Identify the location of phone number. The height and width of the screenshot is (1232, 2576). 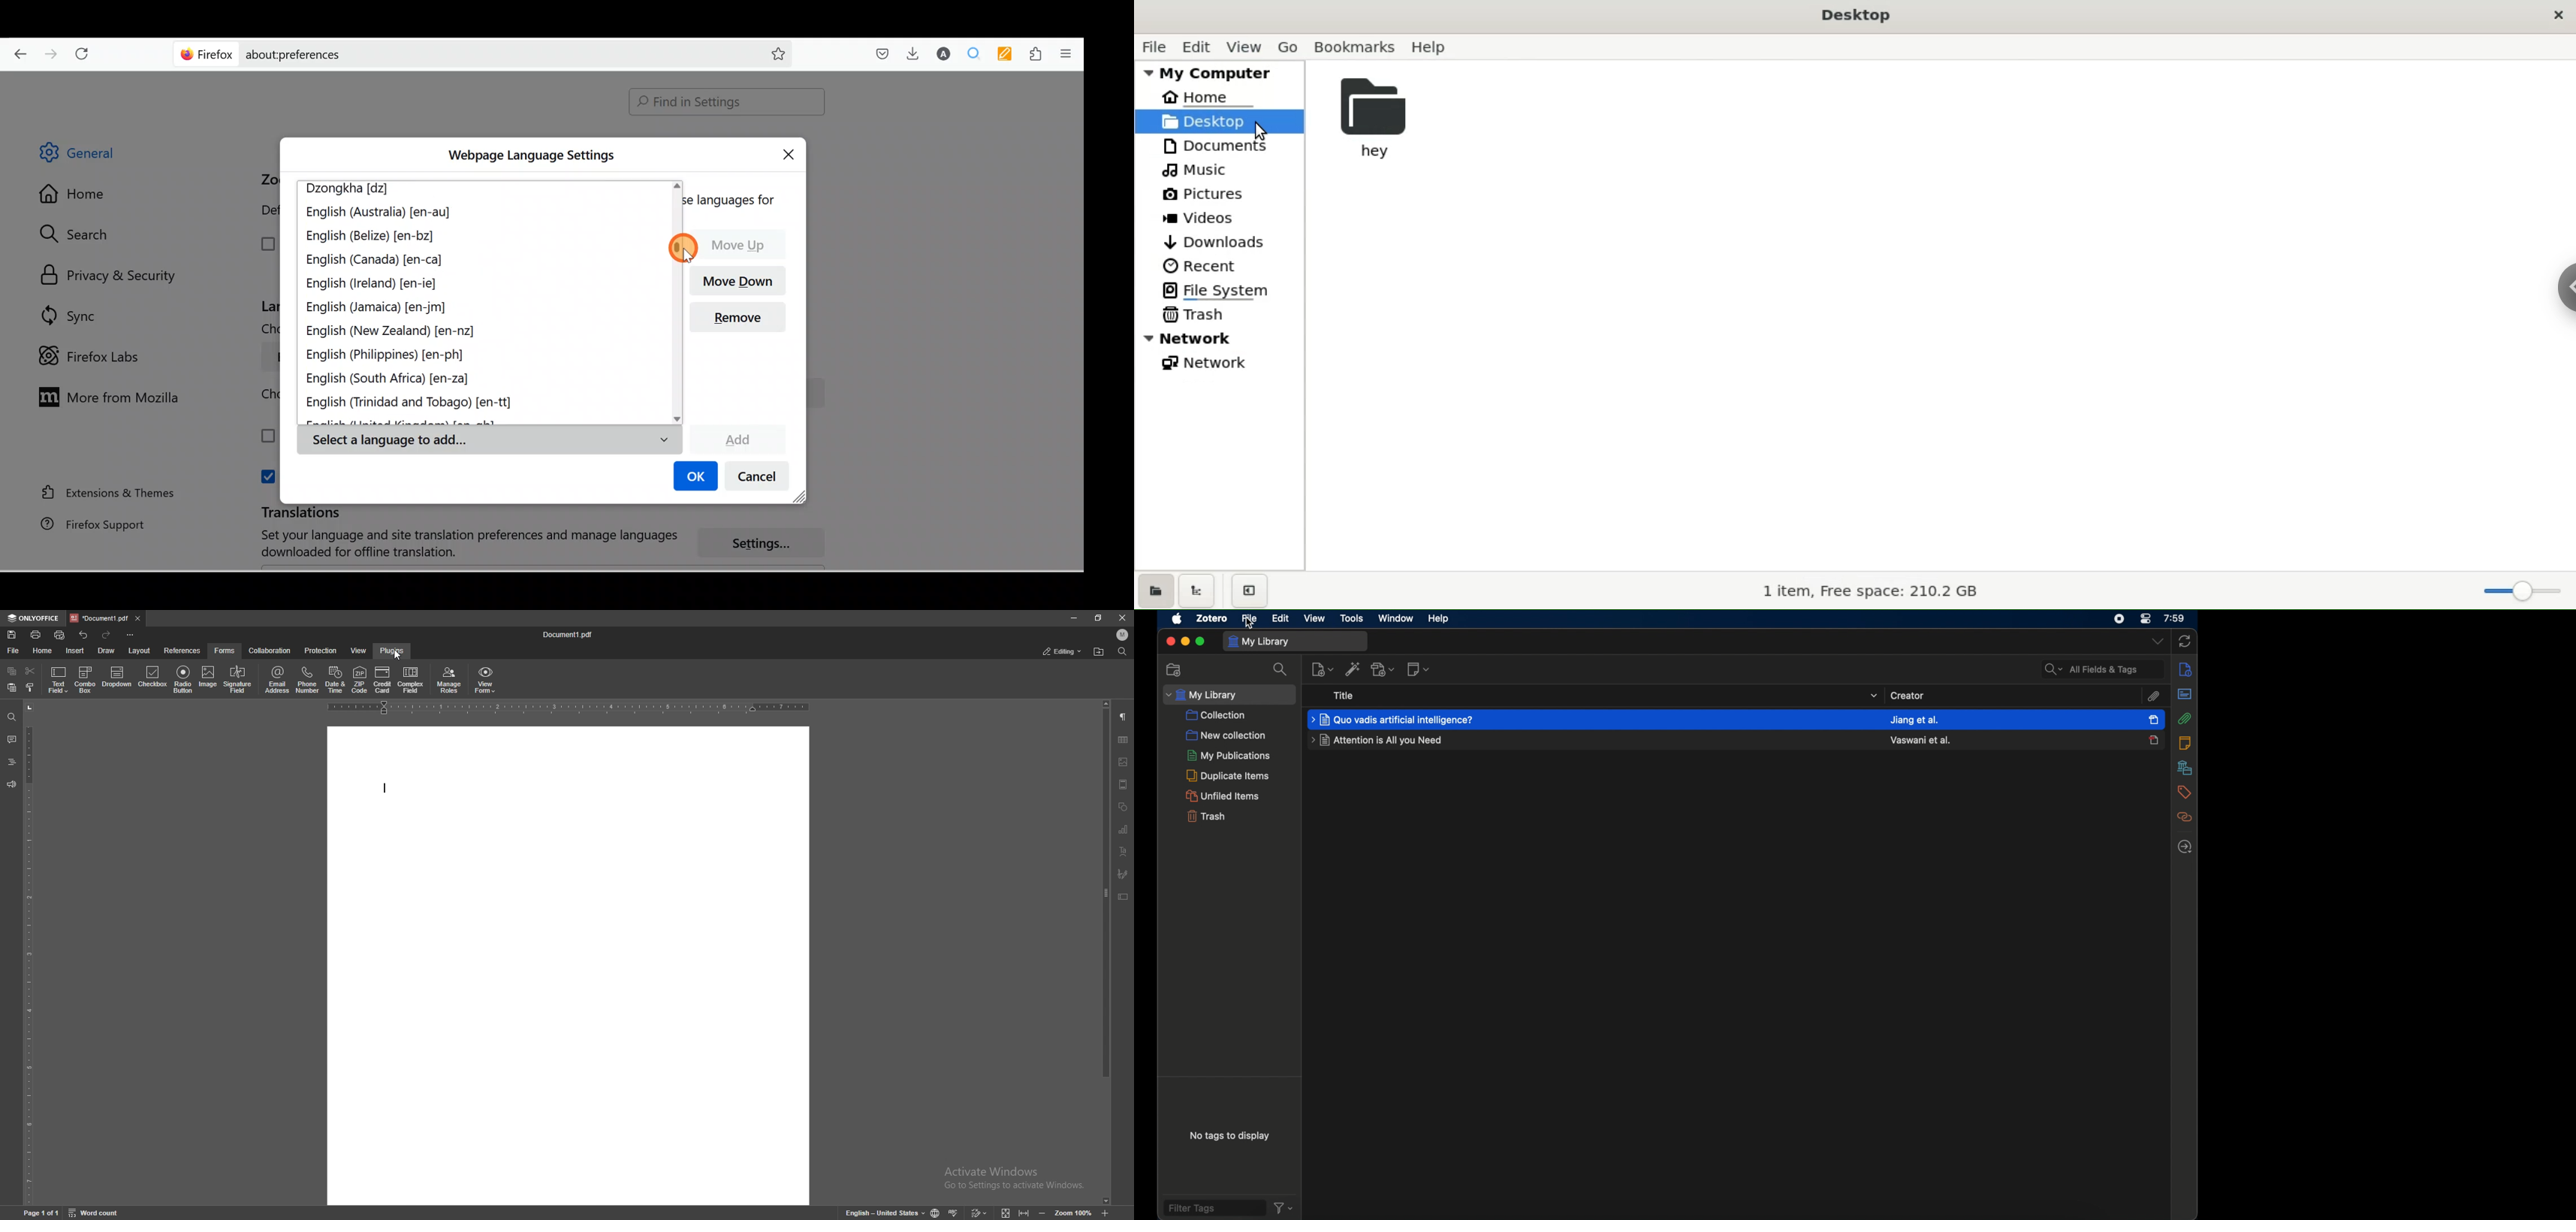
(308, 681).